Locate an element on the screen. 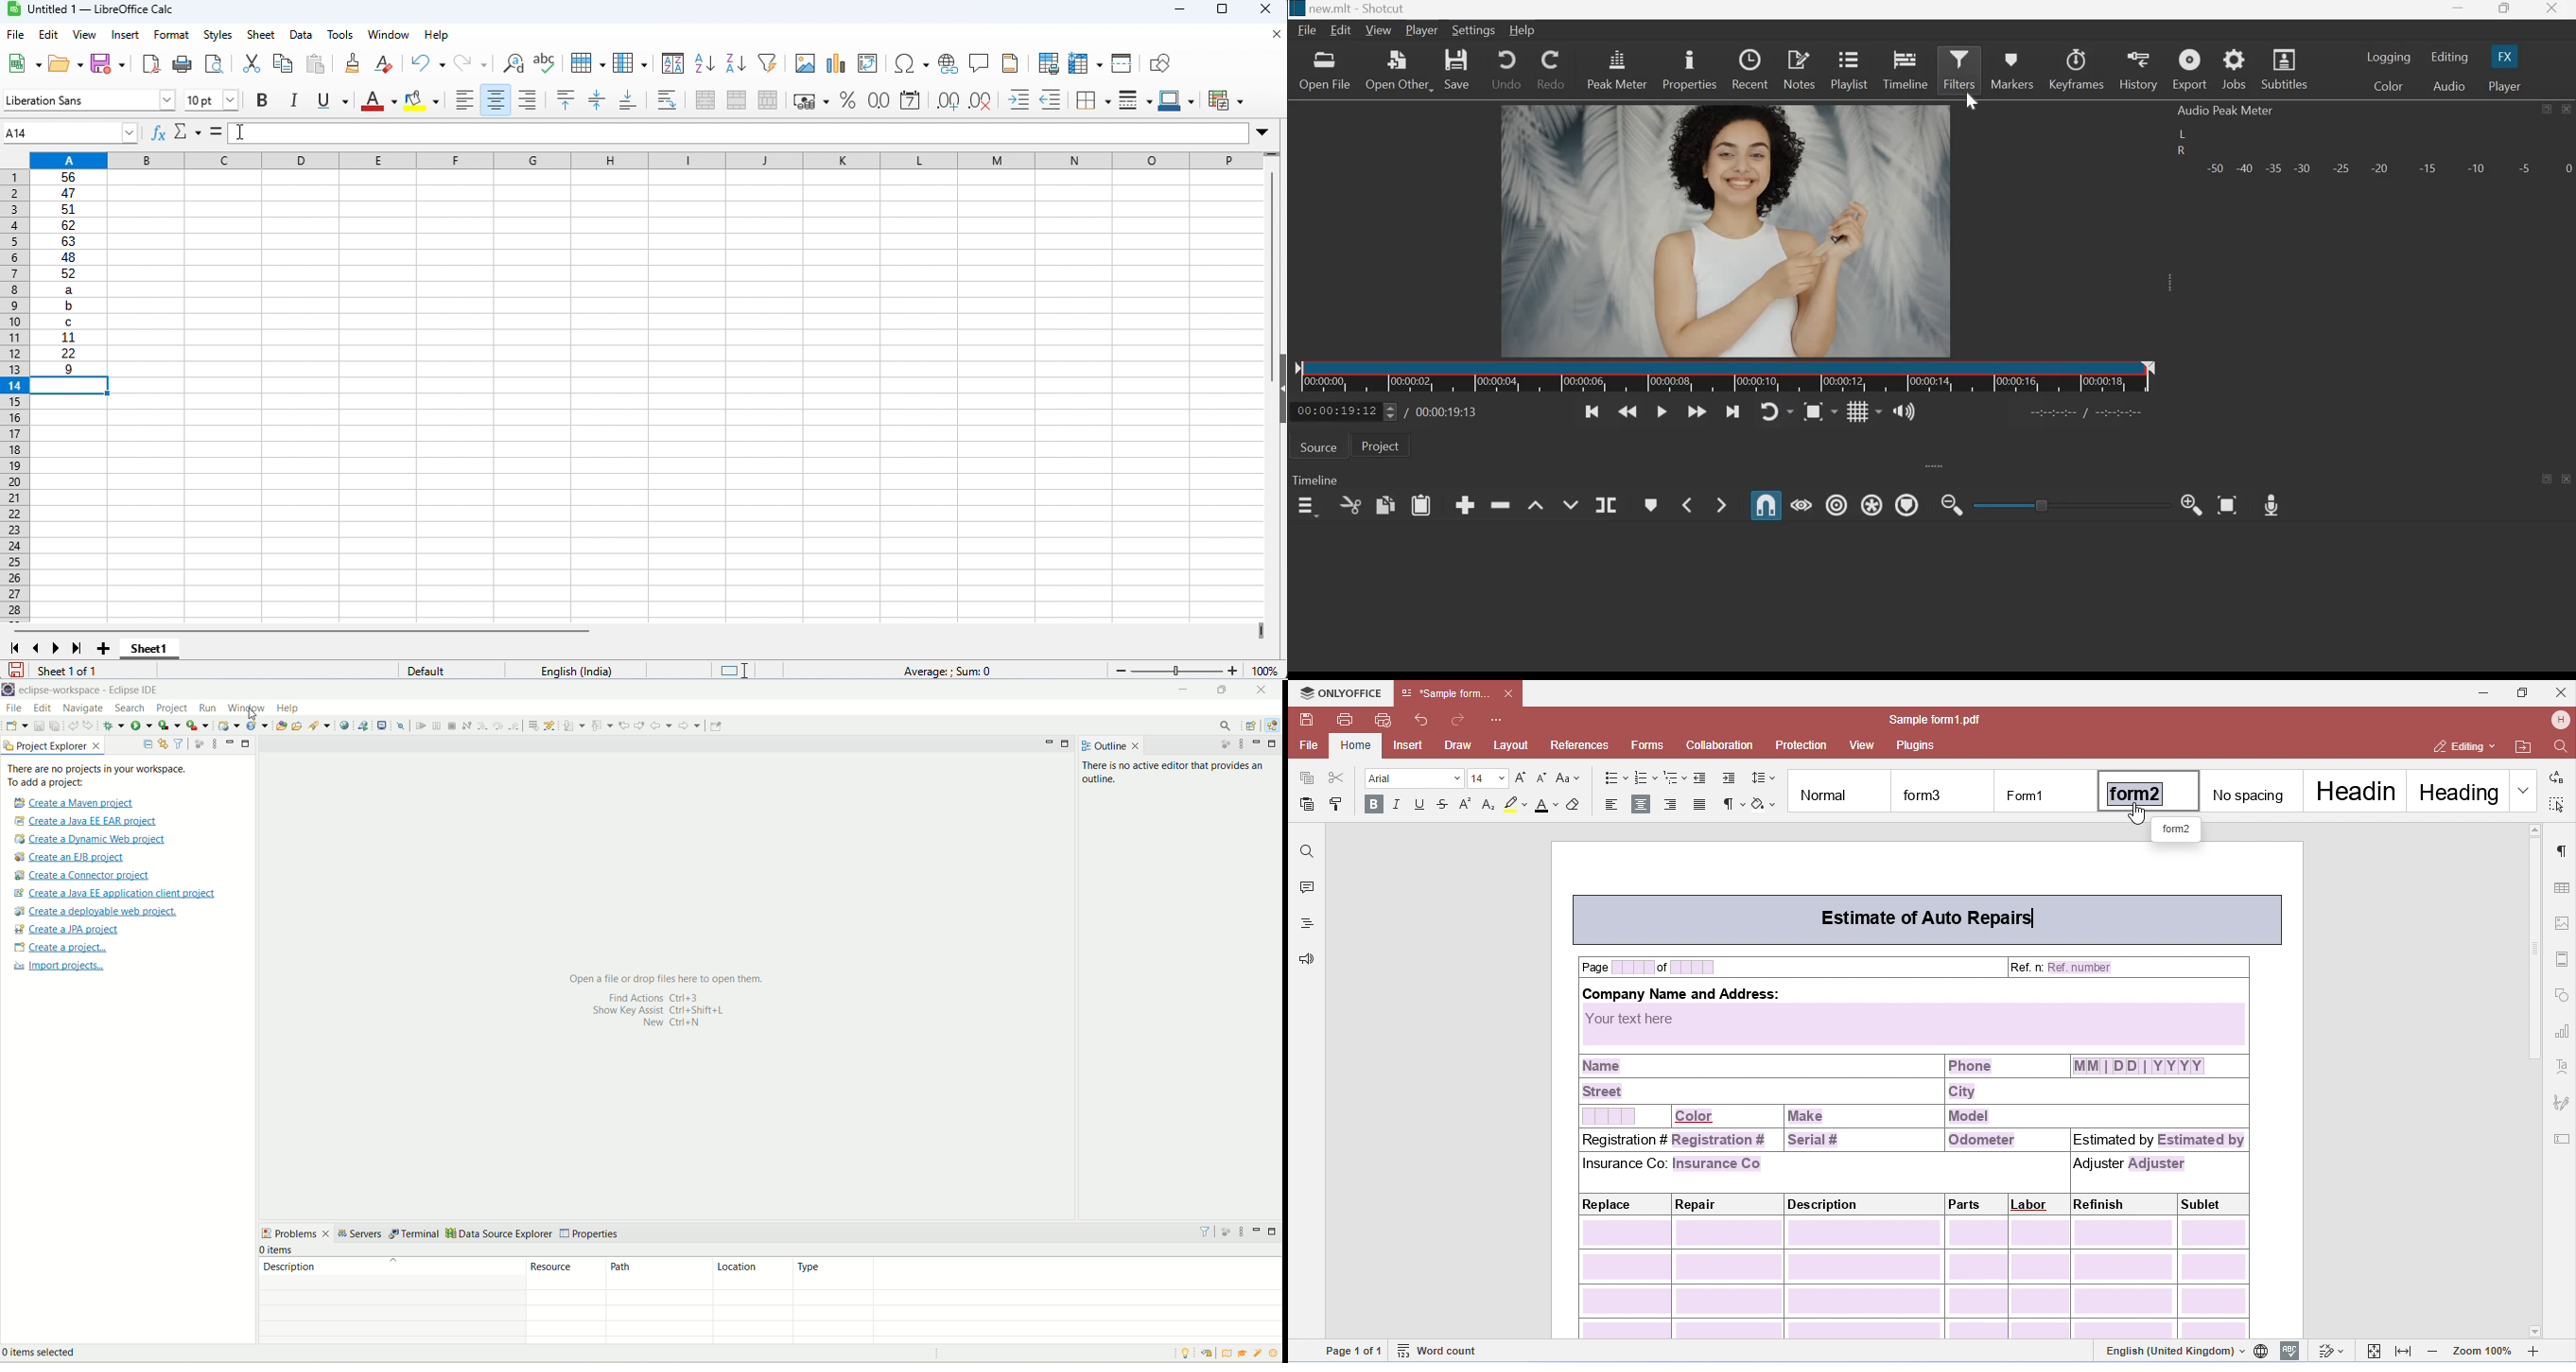 Image resolution: width=2576 pixels, height=1372 pixels. undo is located at coordinates (1506, 68).